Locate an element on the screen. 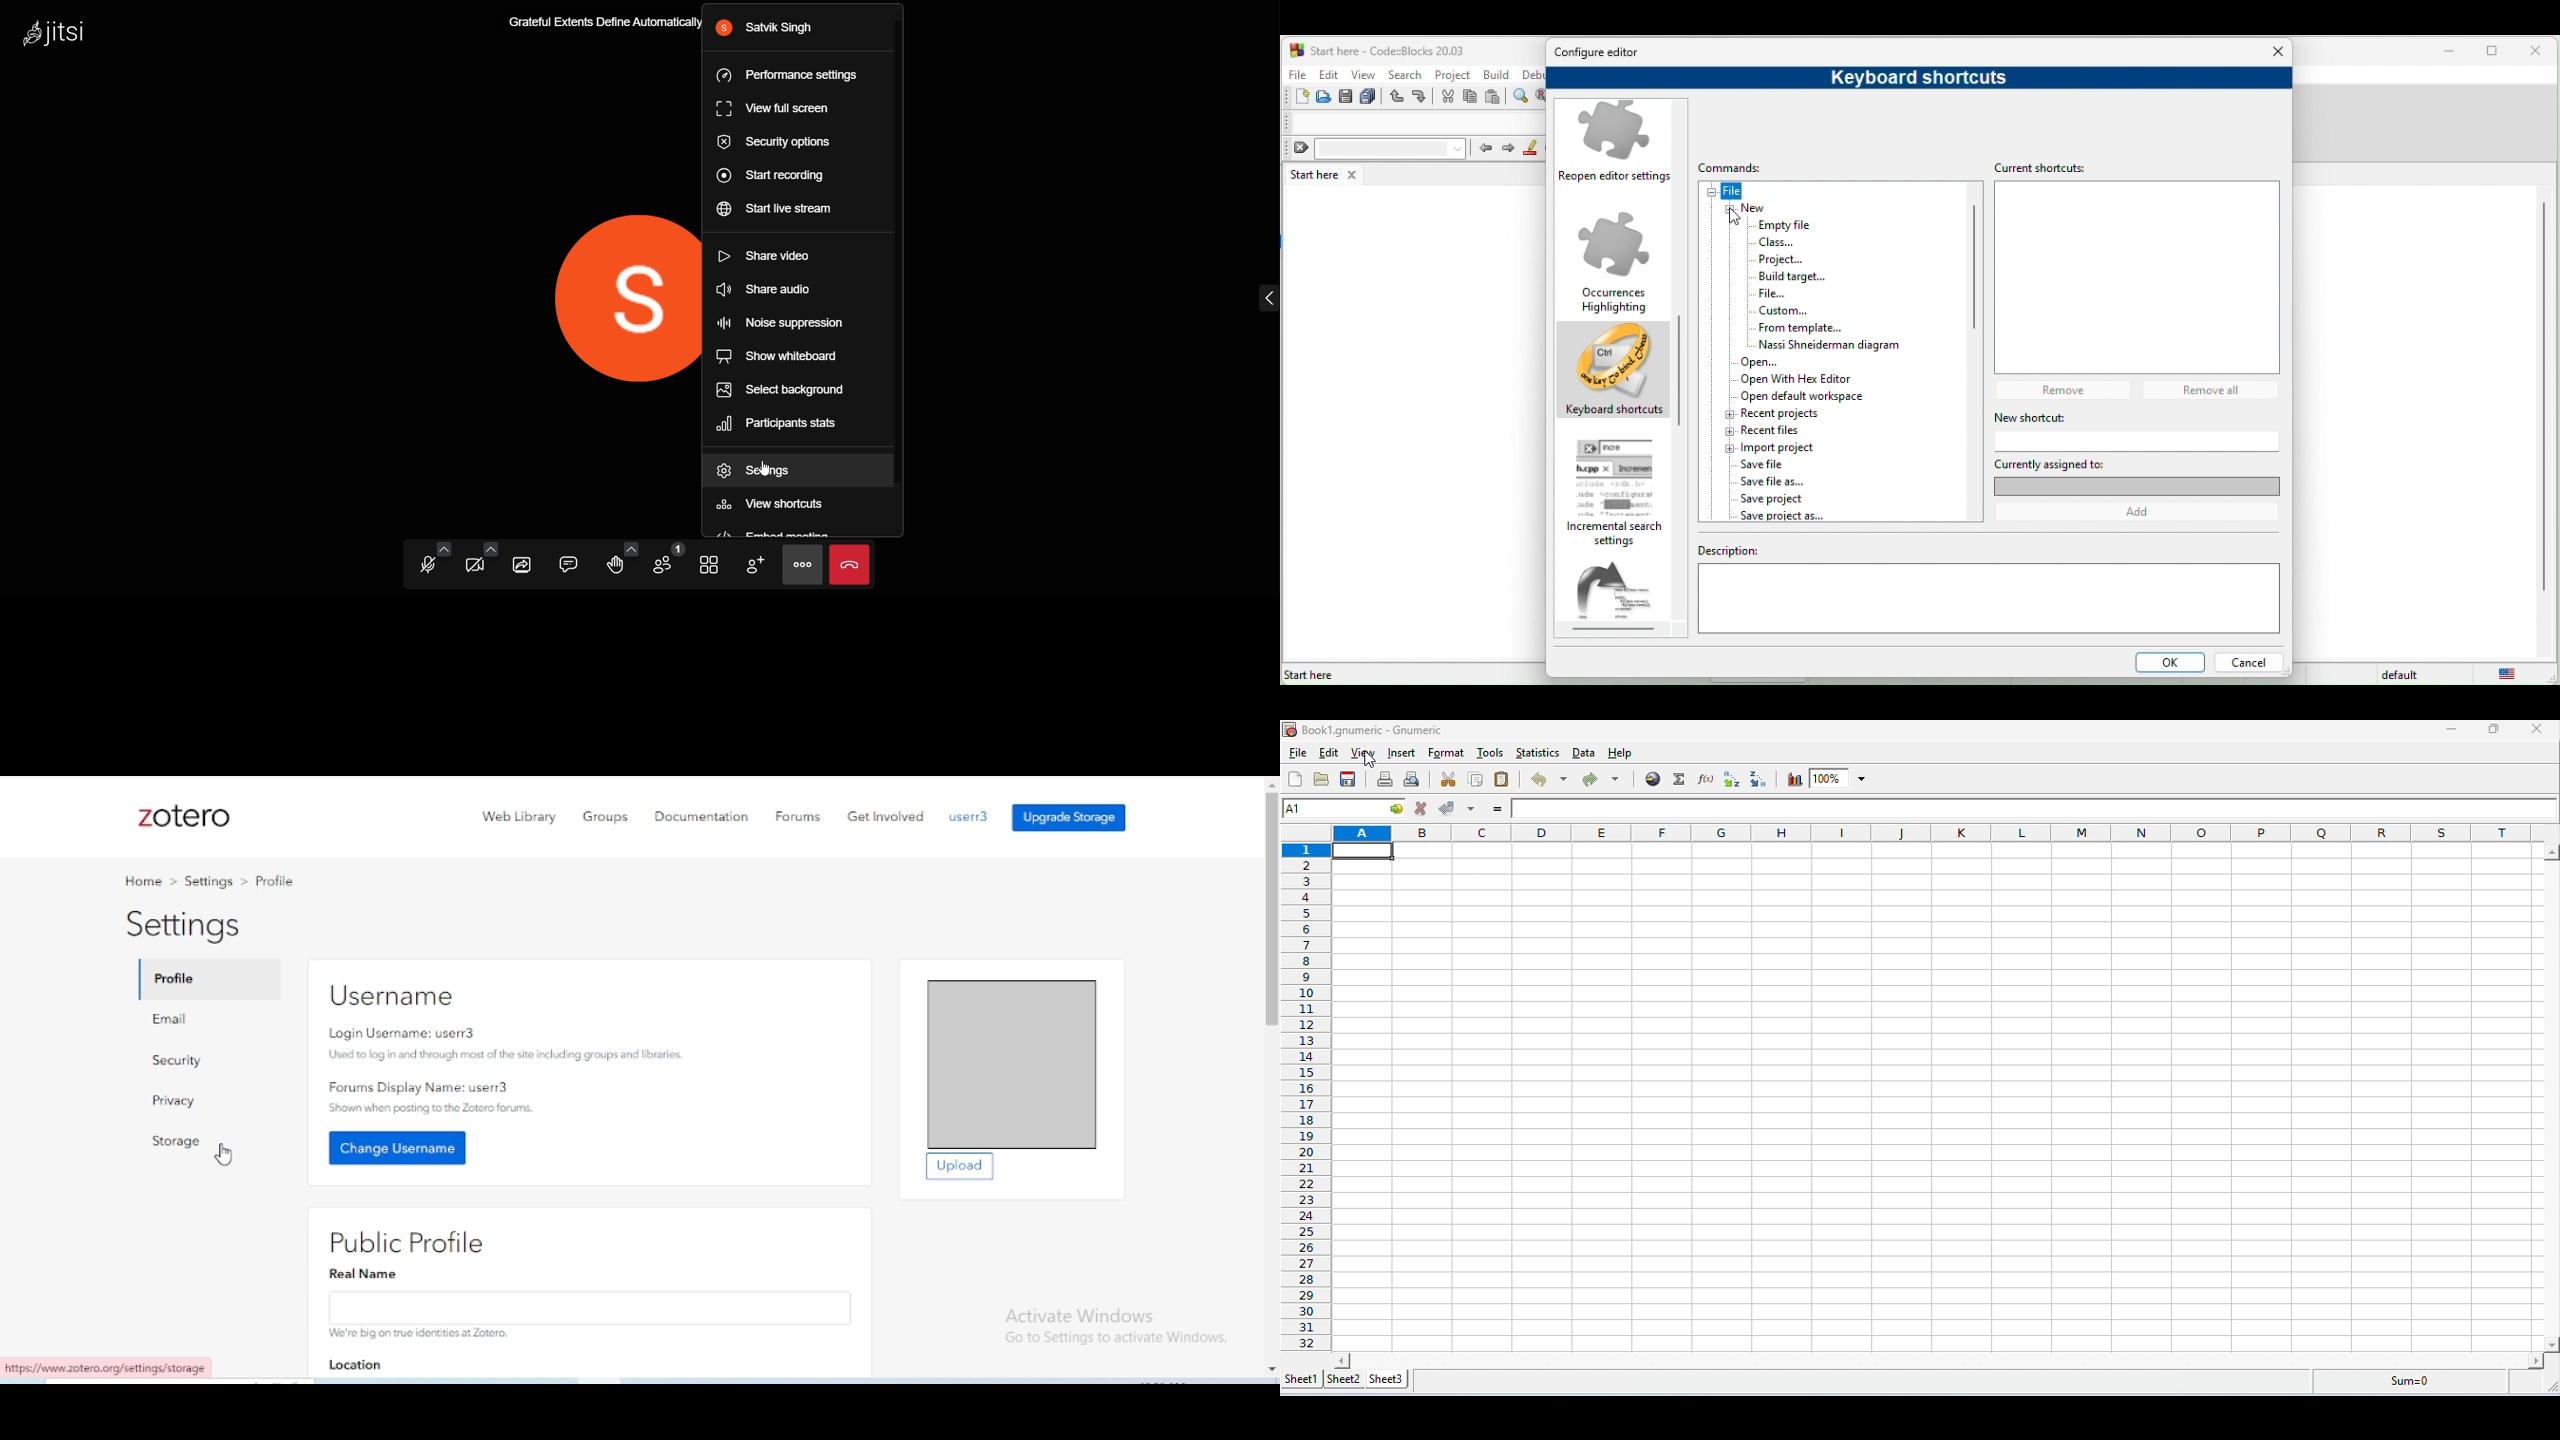 The height and width of the screenshot is (1456, 2576). start here is located at coordinates (1327, 174).